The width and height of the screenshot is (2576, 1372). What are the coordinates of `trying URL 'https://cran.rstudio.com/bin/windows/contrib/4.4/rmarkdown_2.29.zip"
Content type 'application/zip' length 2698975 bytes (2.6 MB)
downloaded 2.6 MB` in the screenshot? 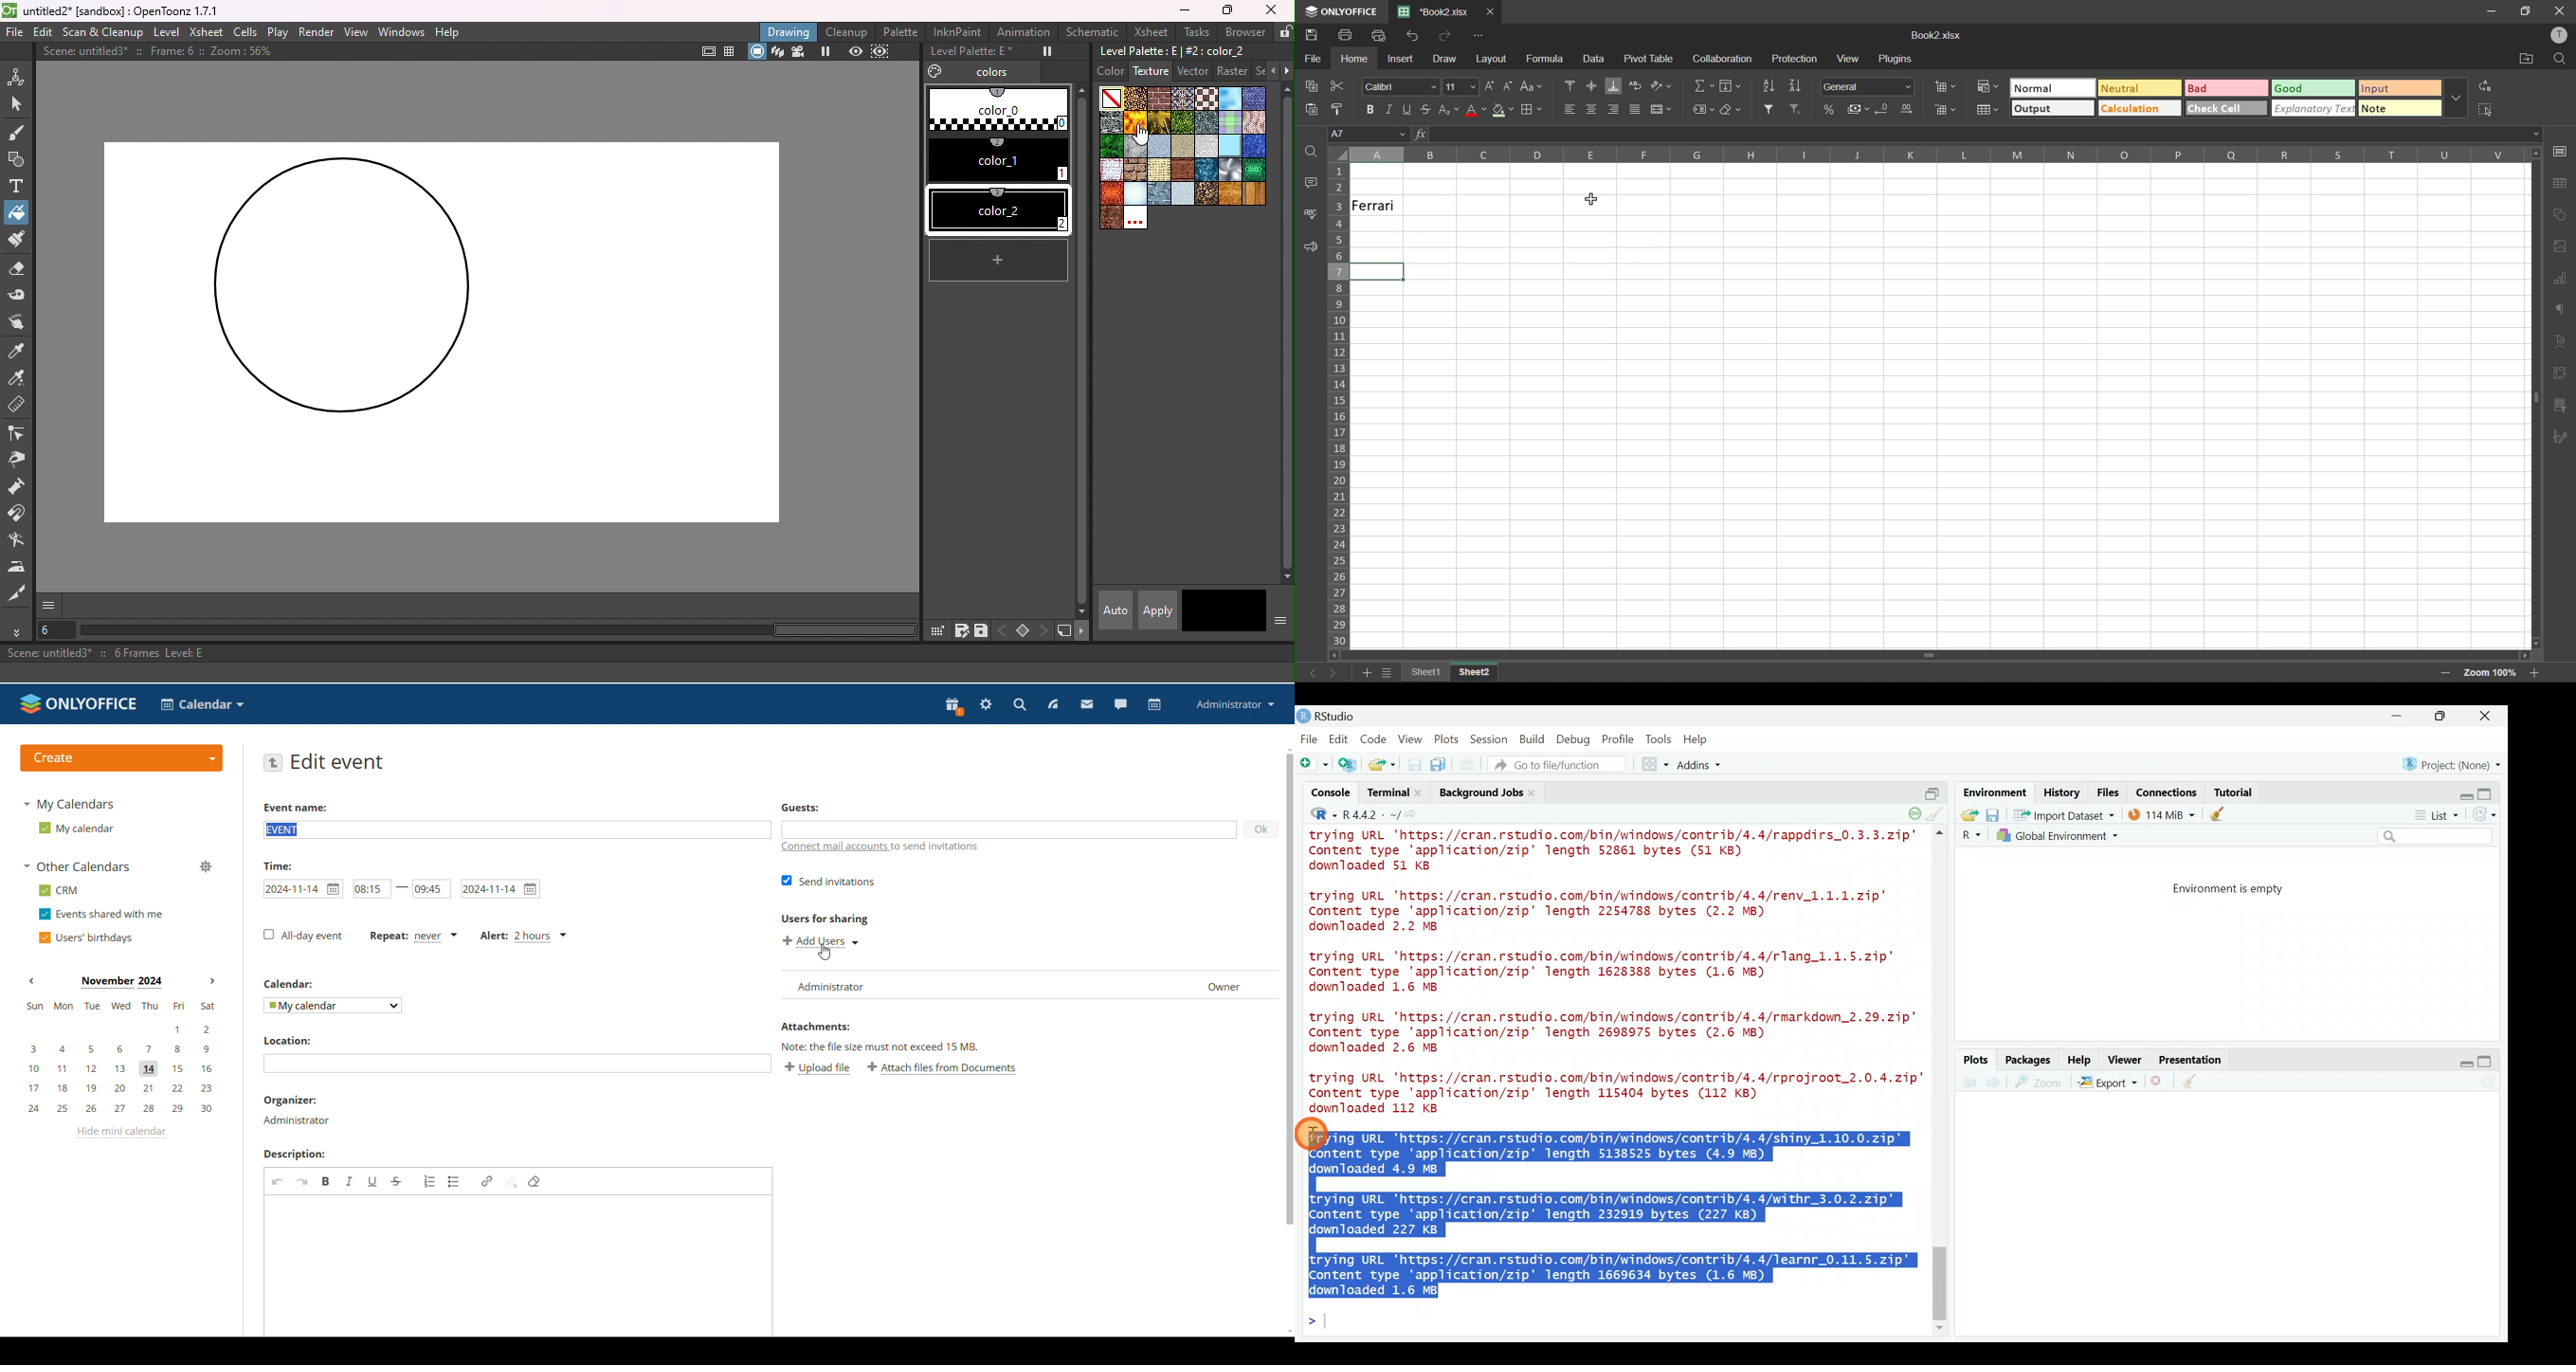 It's located at (1616, 1034).